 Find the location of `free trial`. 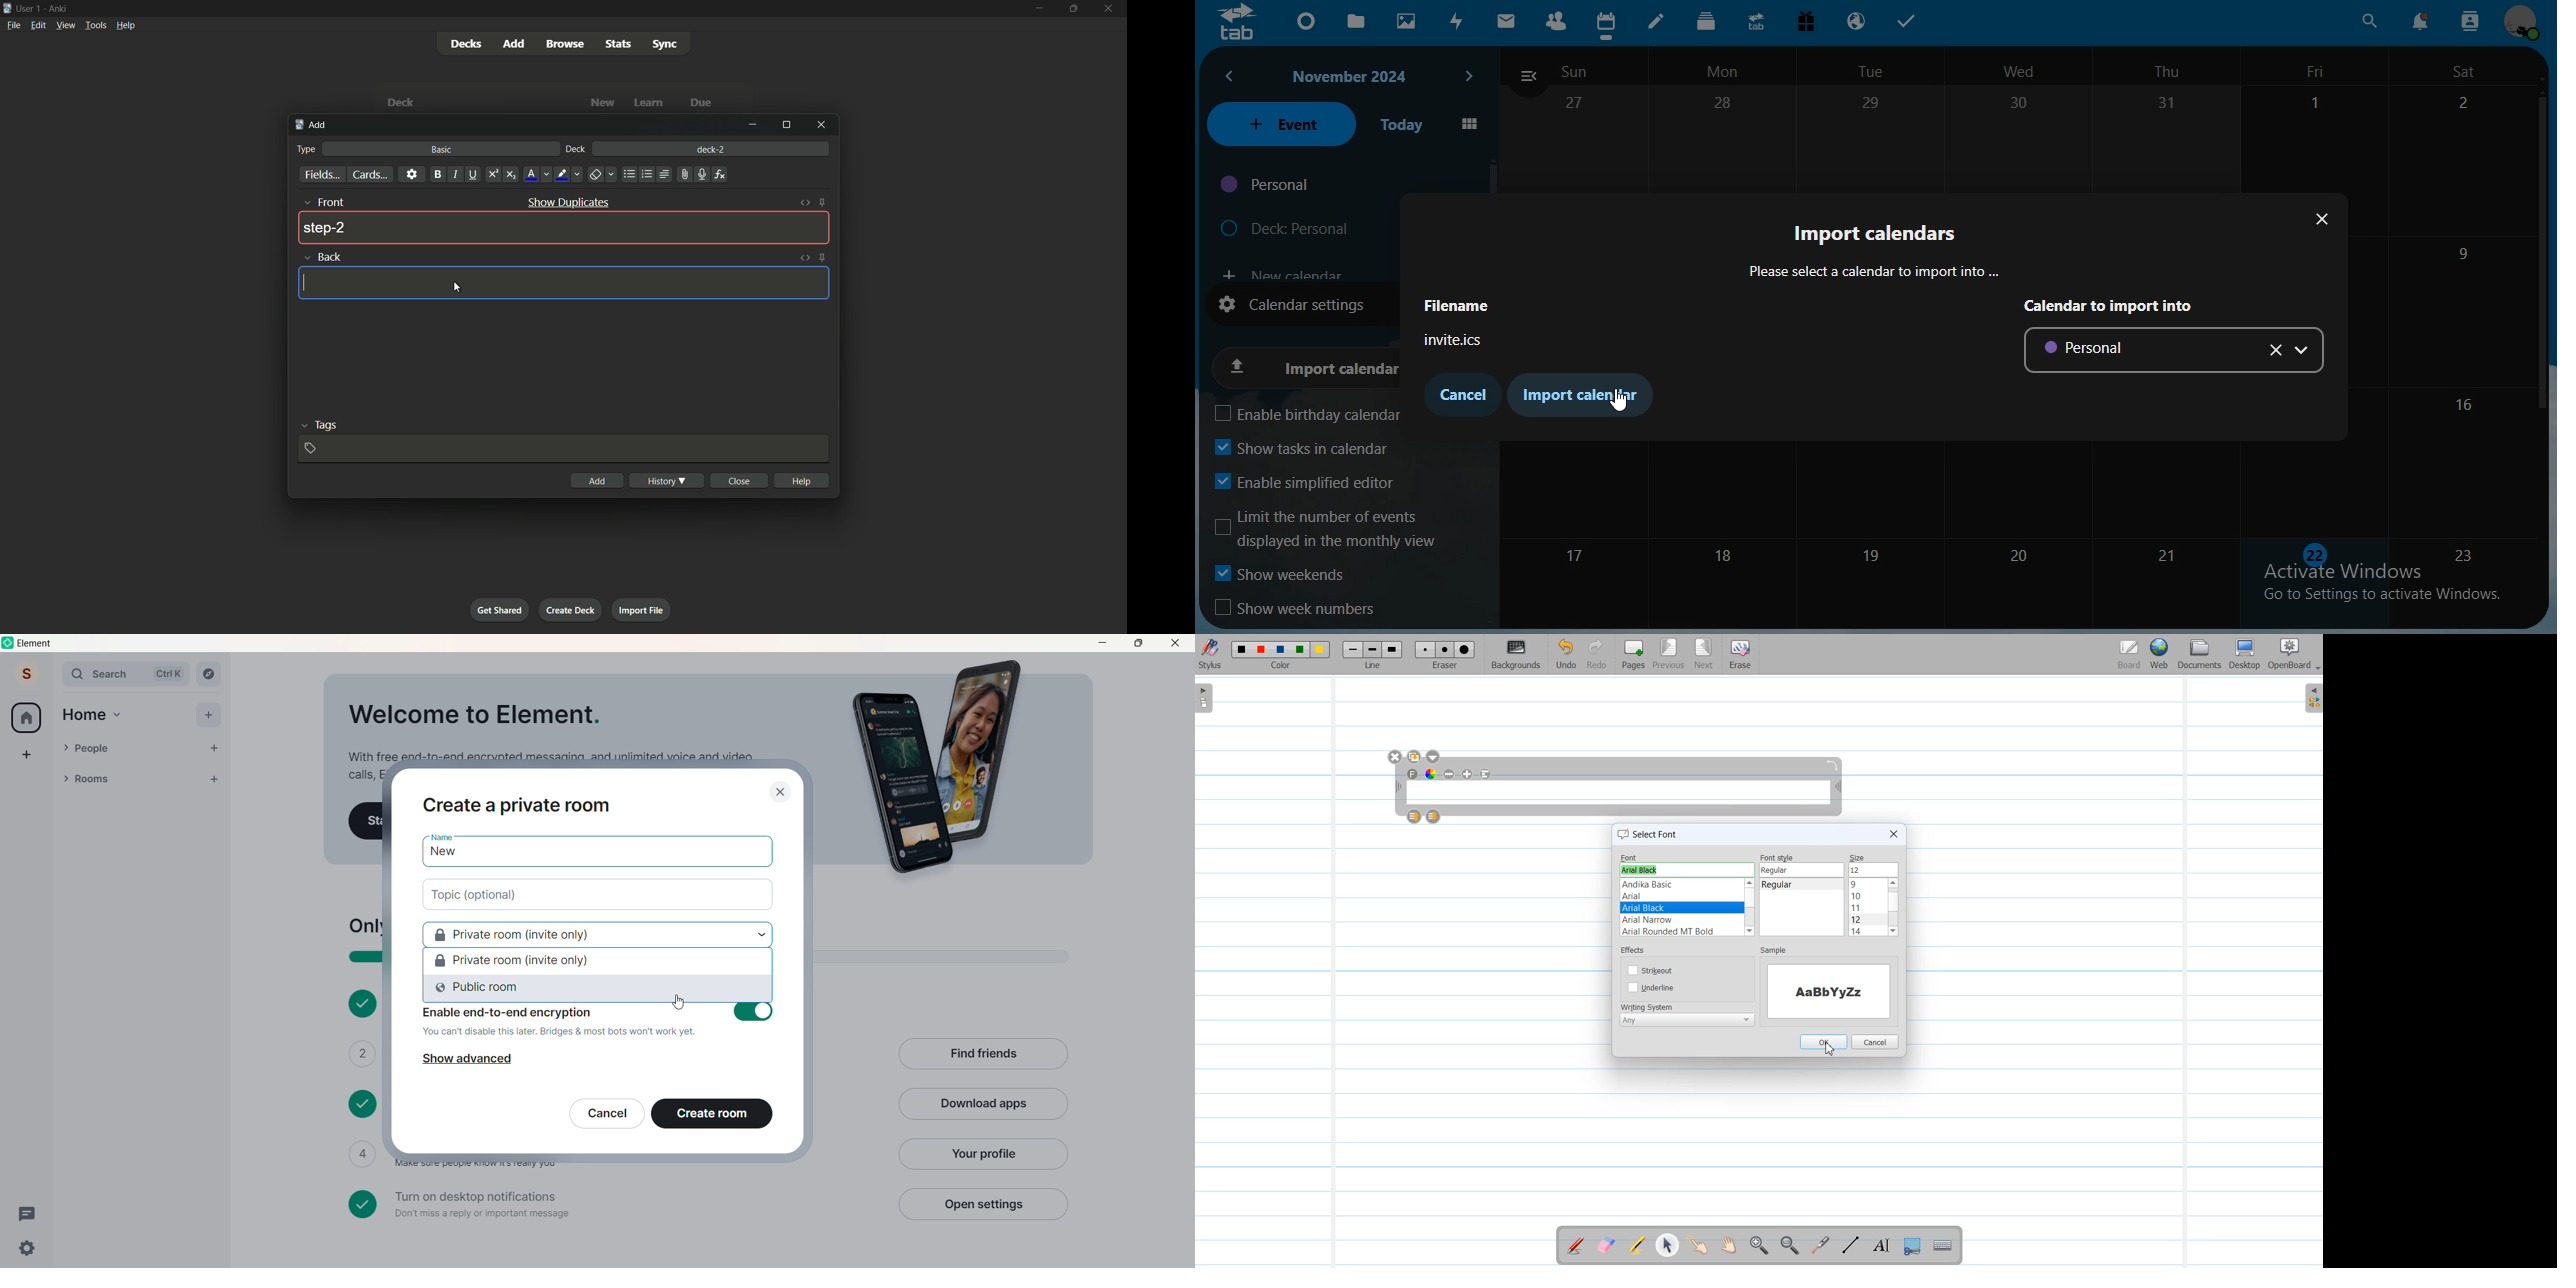

free trial is located at coordinates (1805, 21).